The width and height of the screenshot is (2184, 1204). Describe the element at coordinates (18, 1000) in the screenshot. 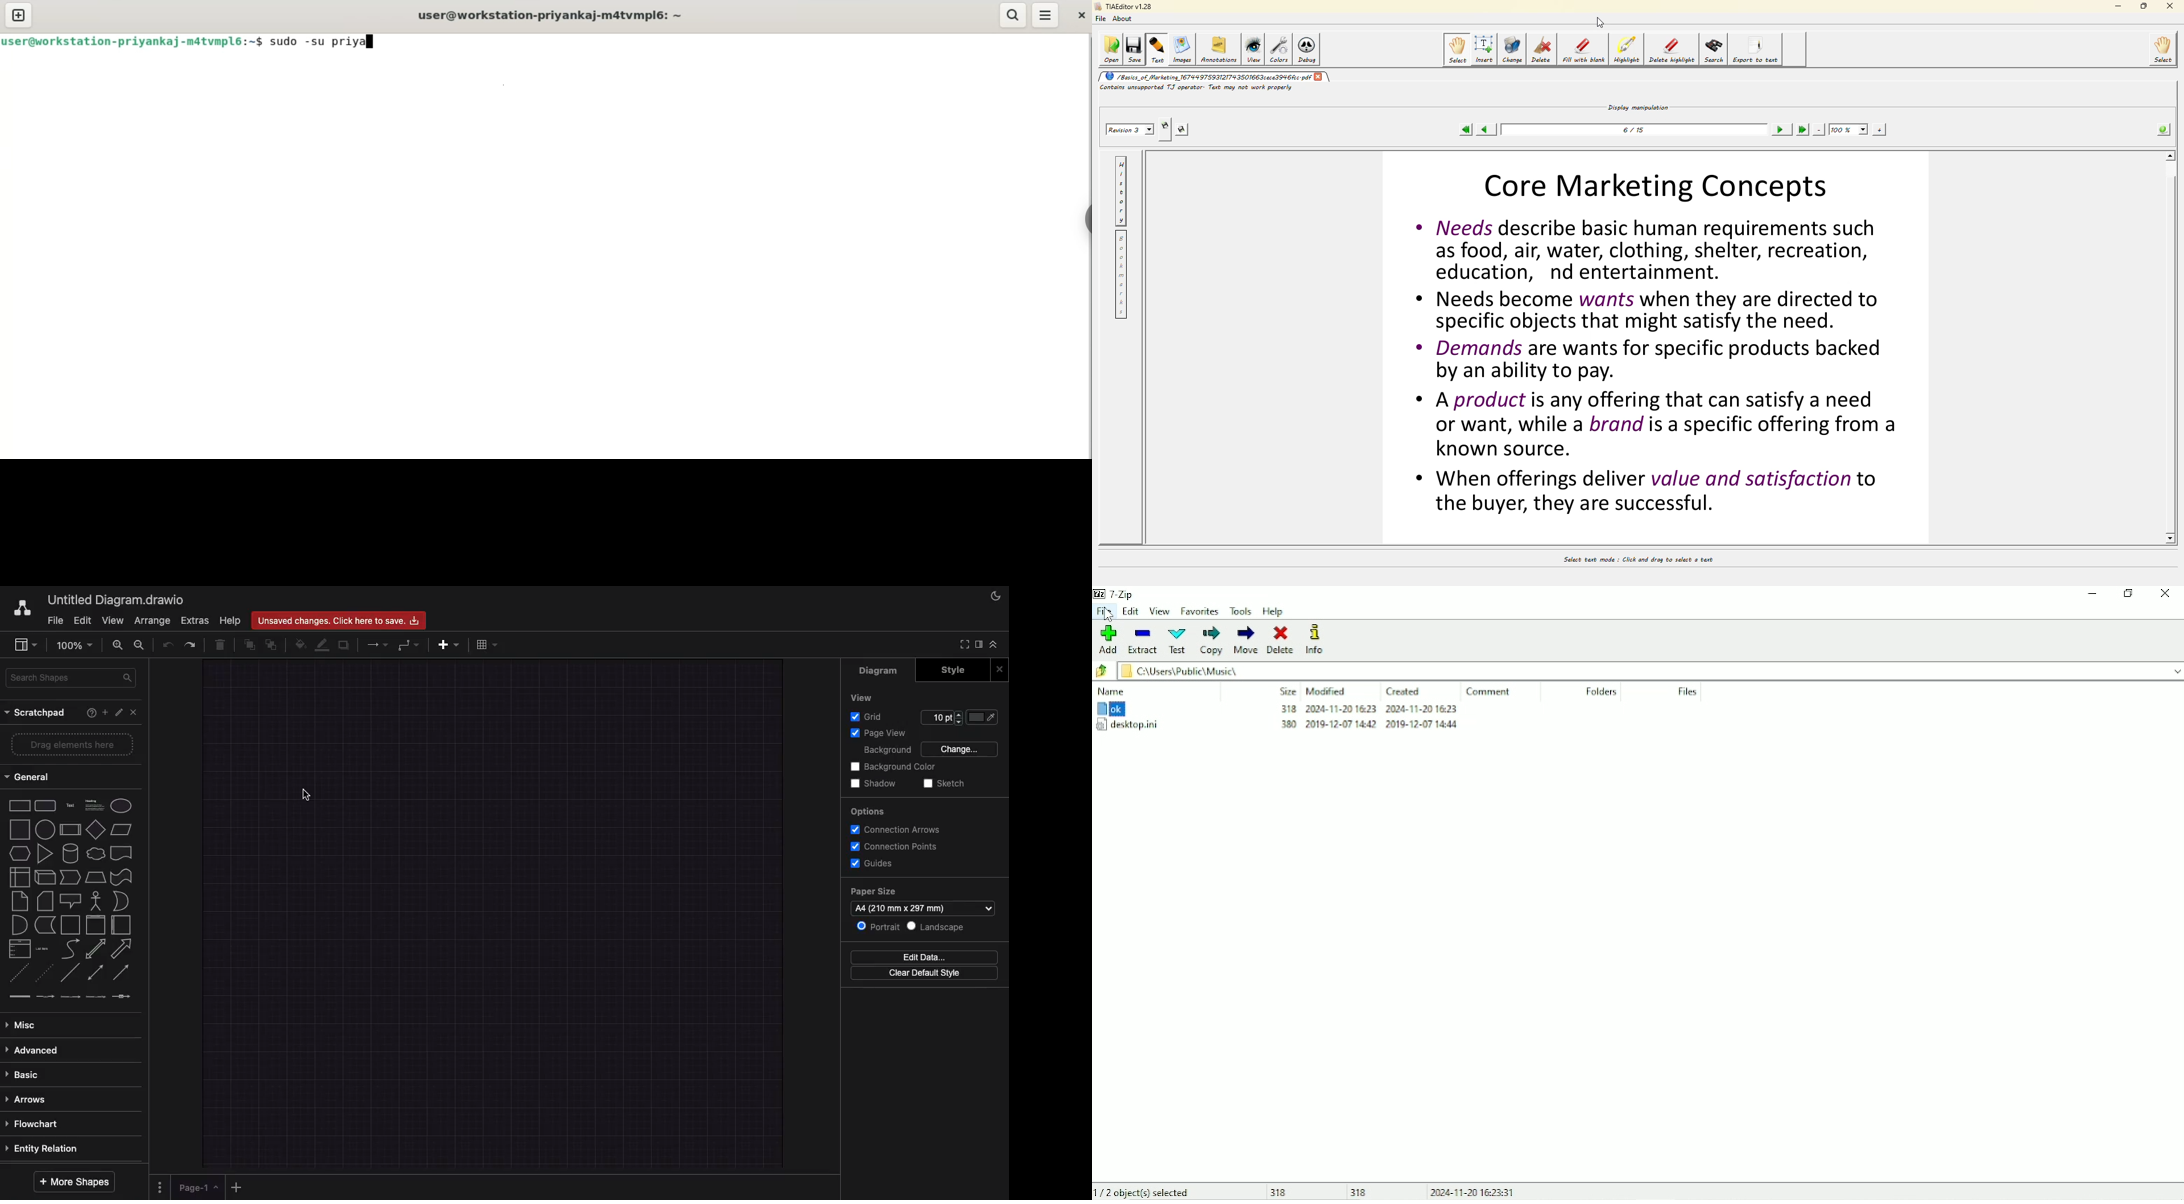

I see `link` at that location.